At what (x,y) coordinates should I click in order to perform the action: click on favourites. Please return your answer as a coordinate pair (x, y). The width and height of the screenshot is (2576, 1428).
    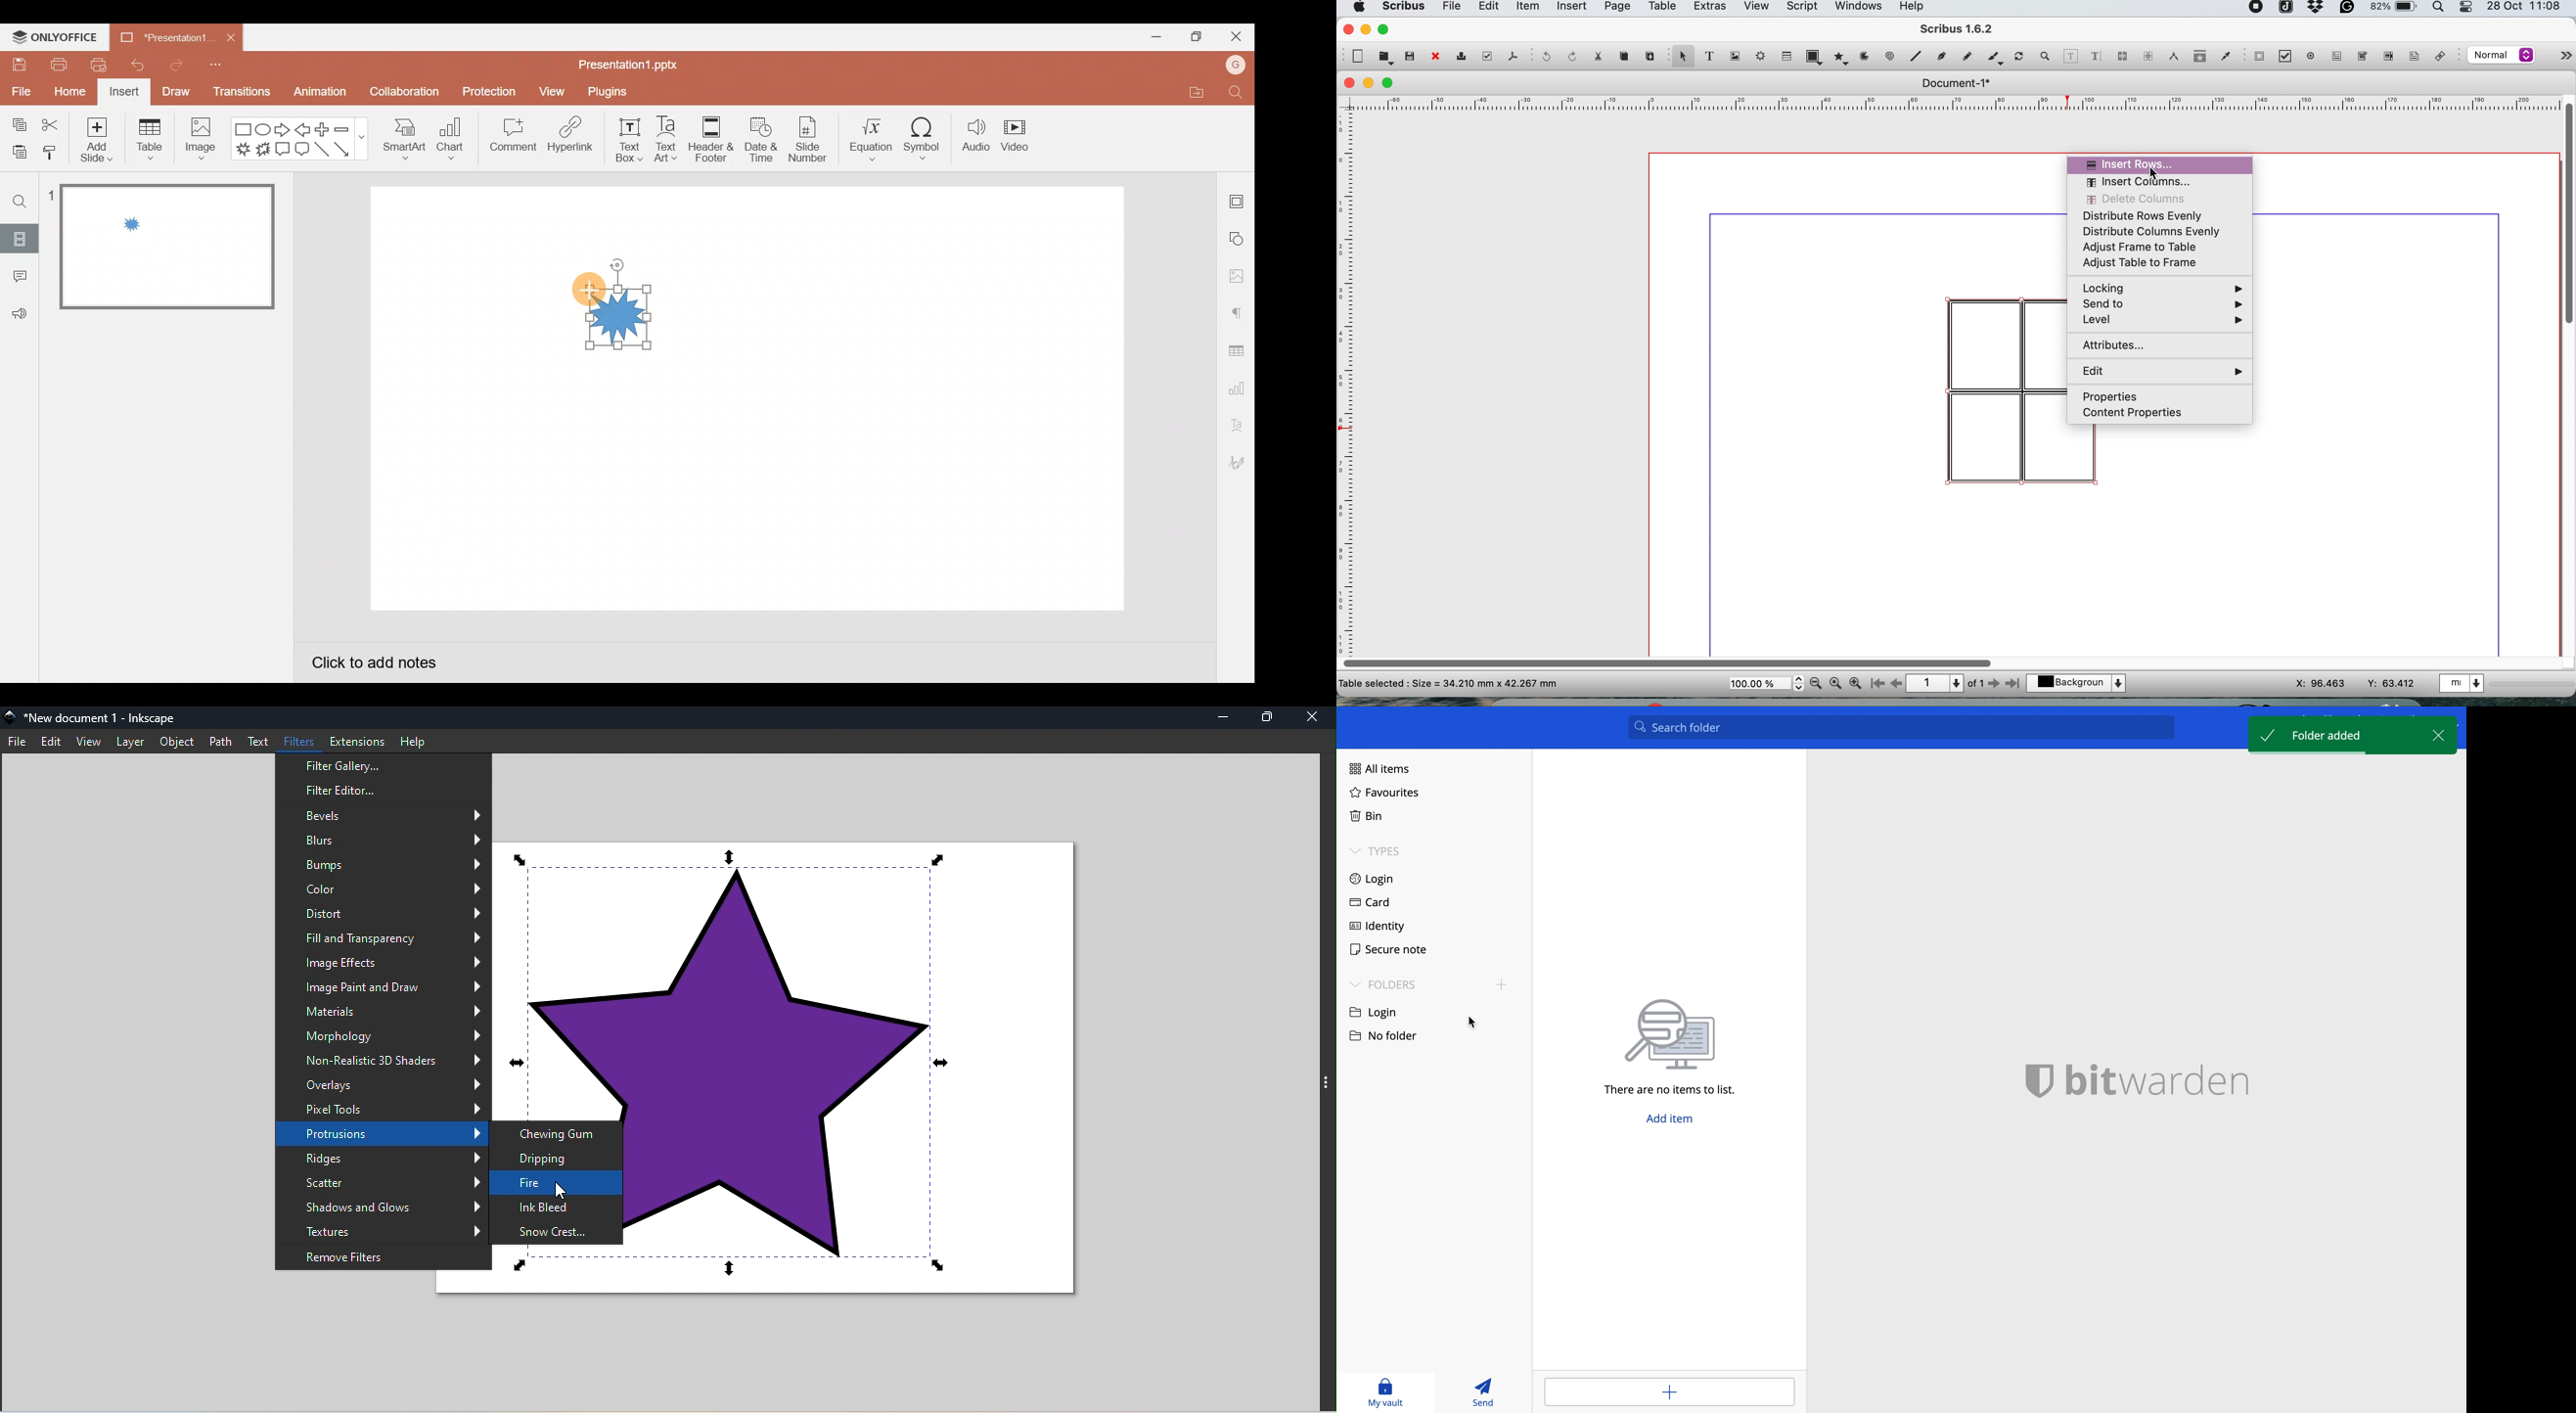
    Looking at the image, I should click on (1384, 793).